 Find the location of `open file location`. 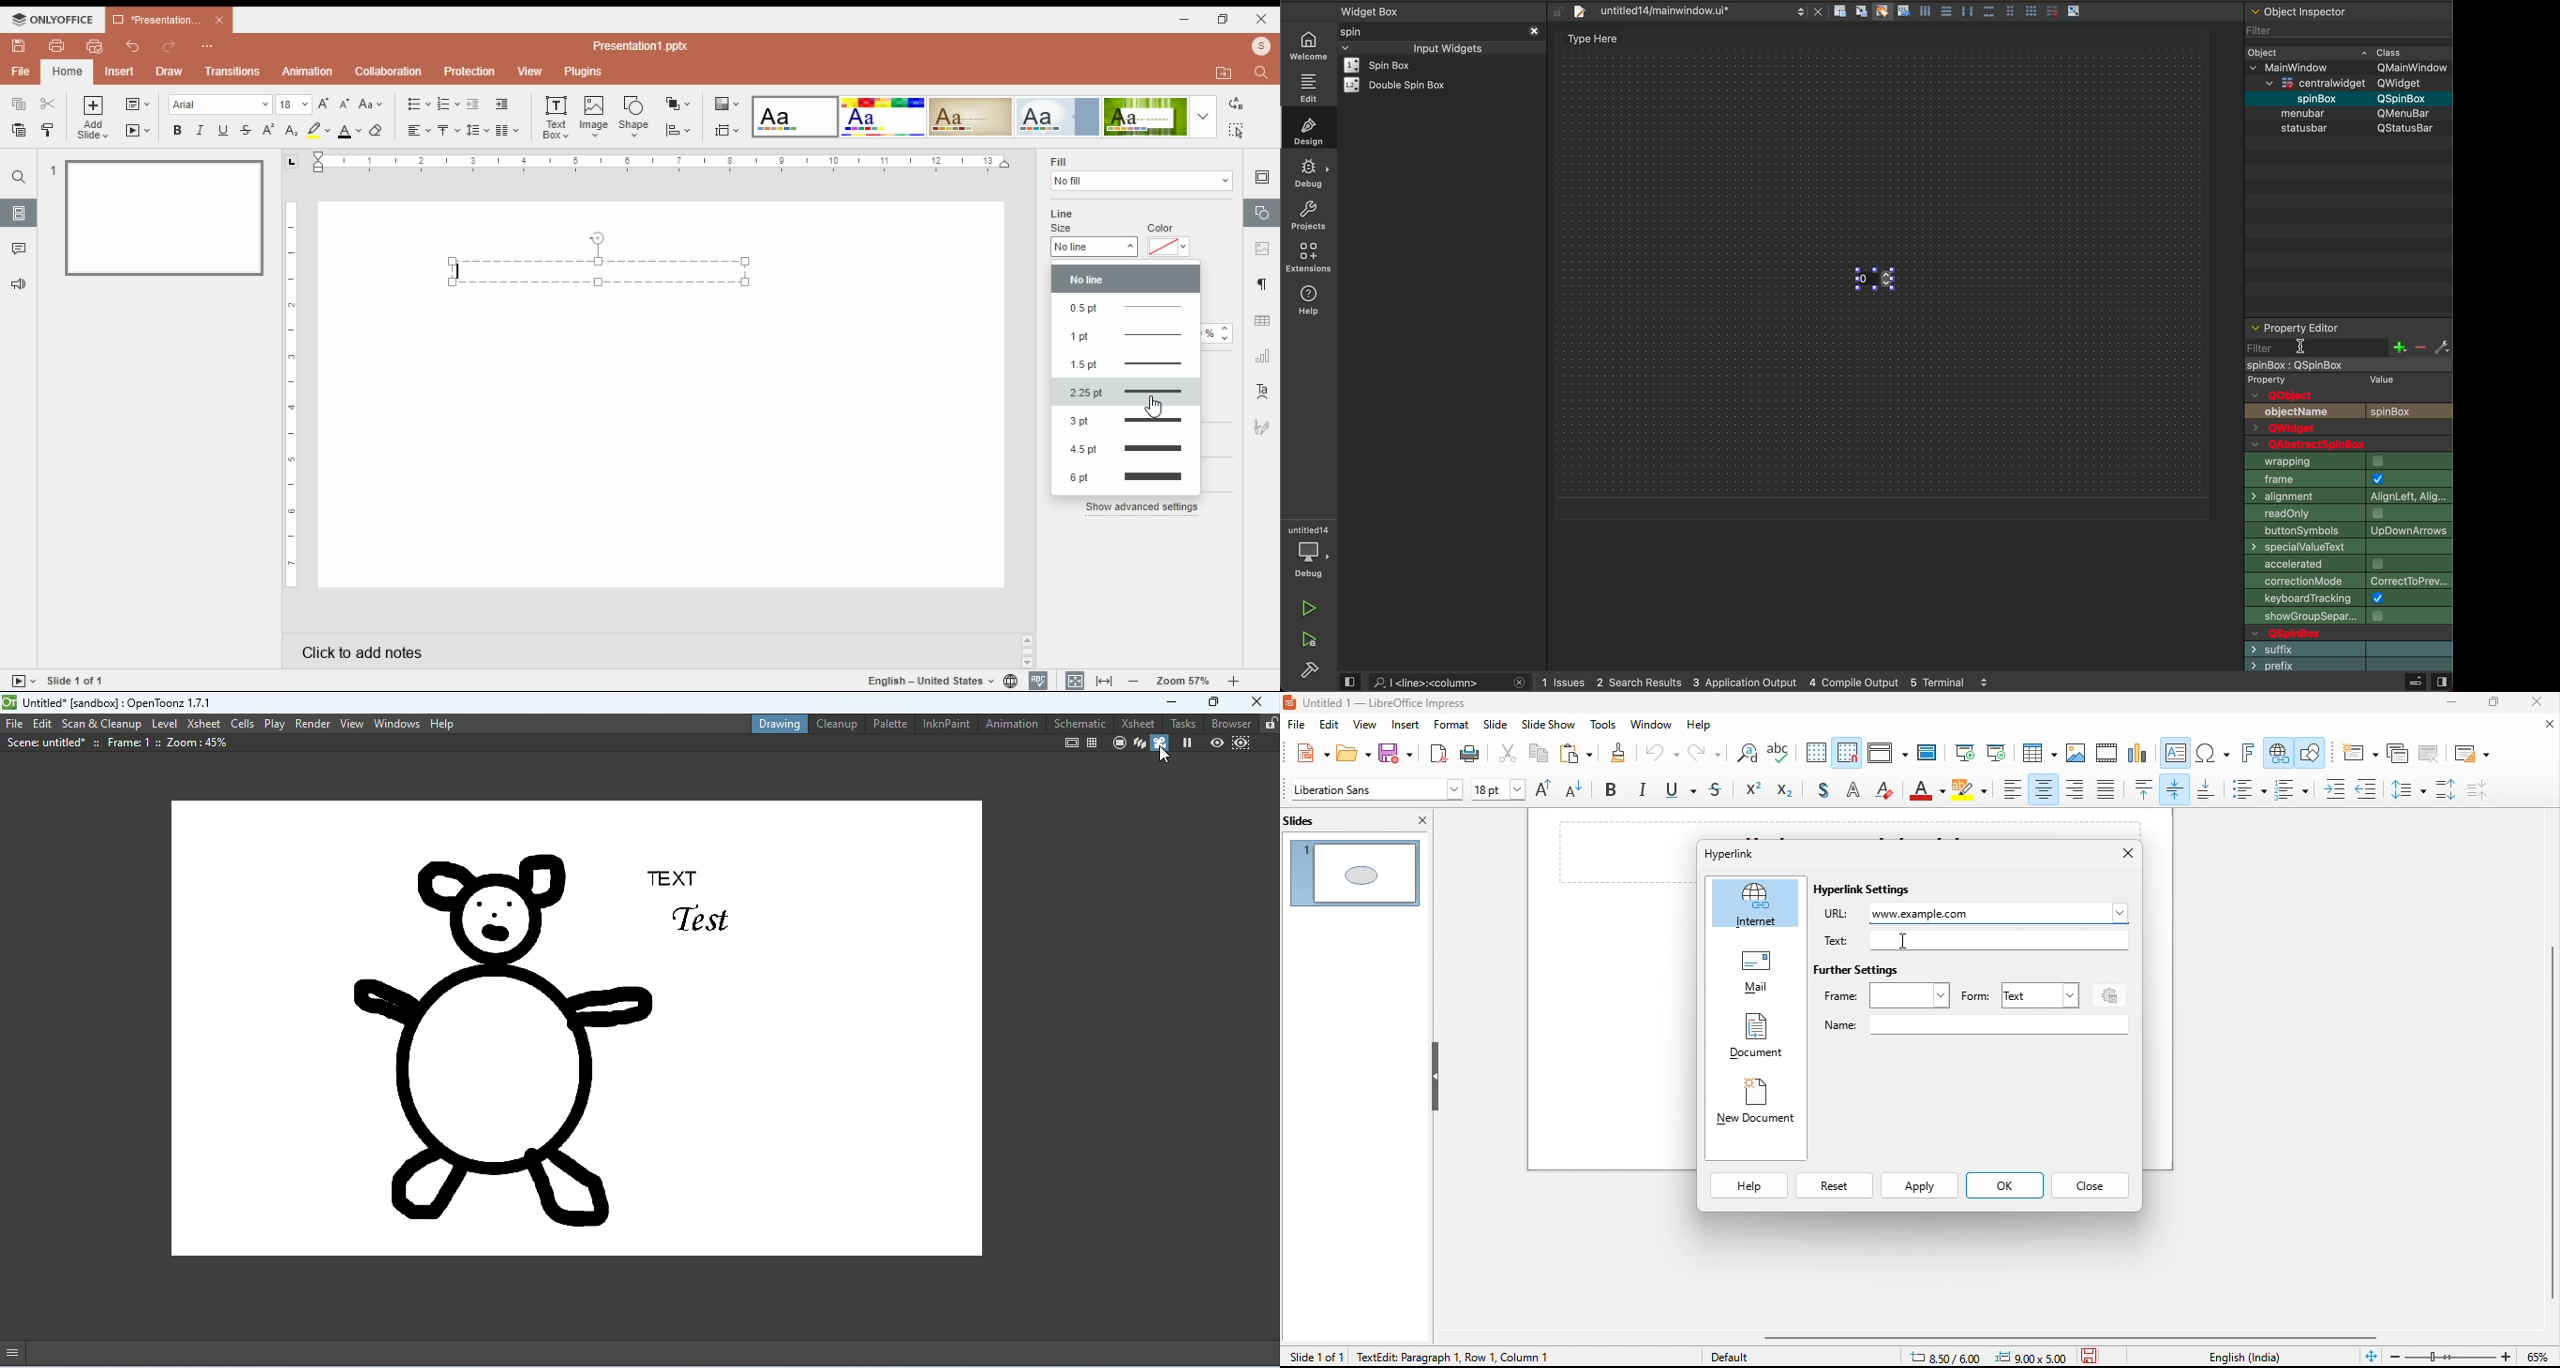

open file location is located at coordinates (1227, 72).